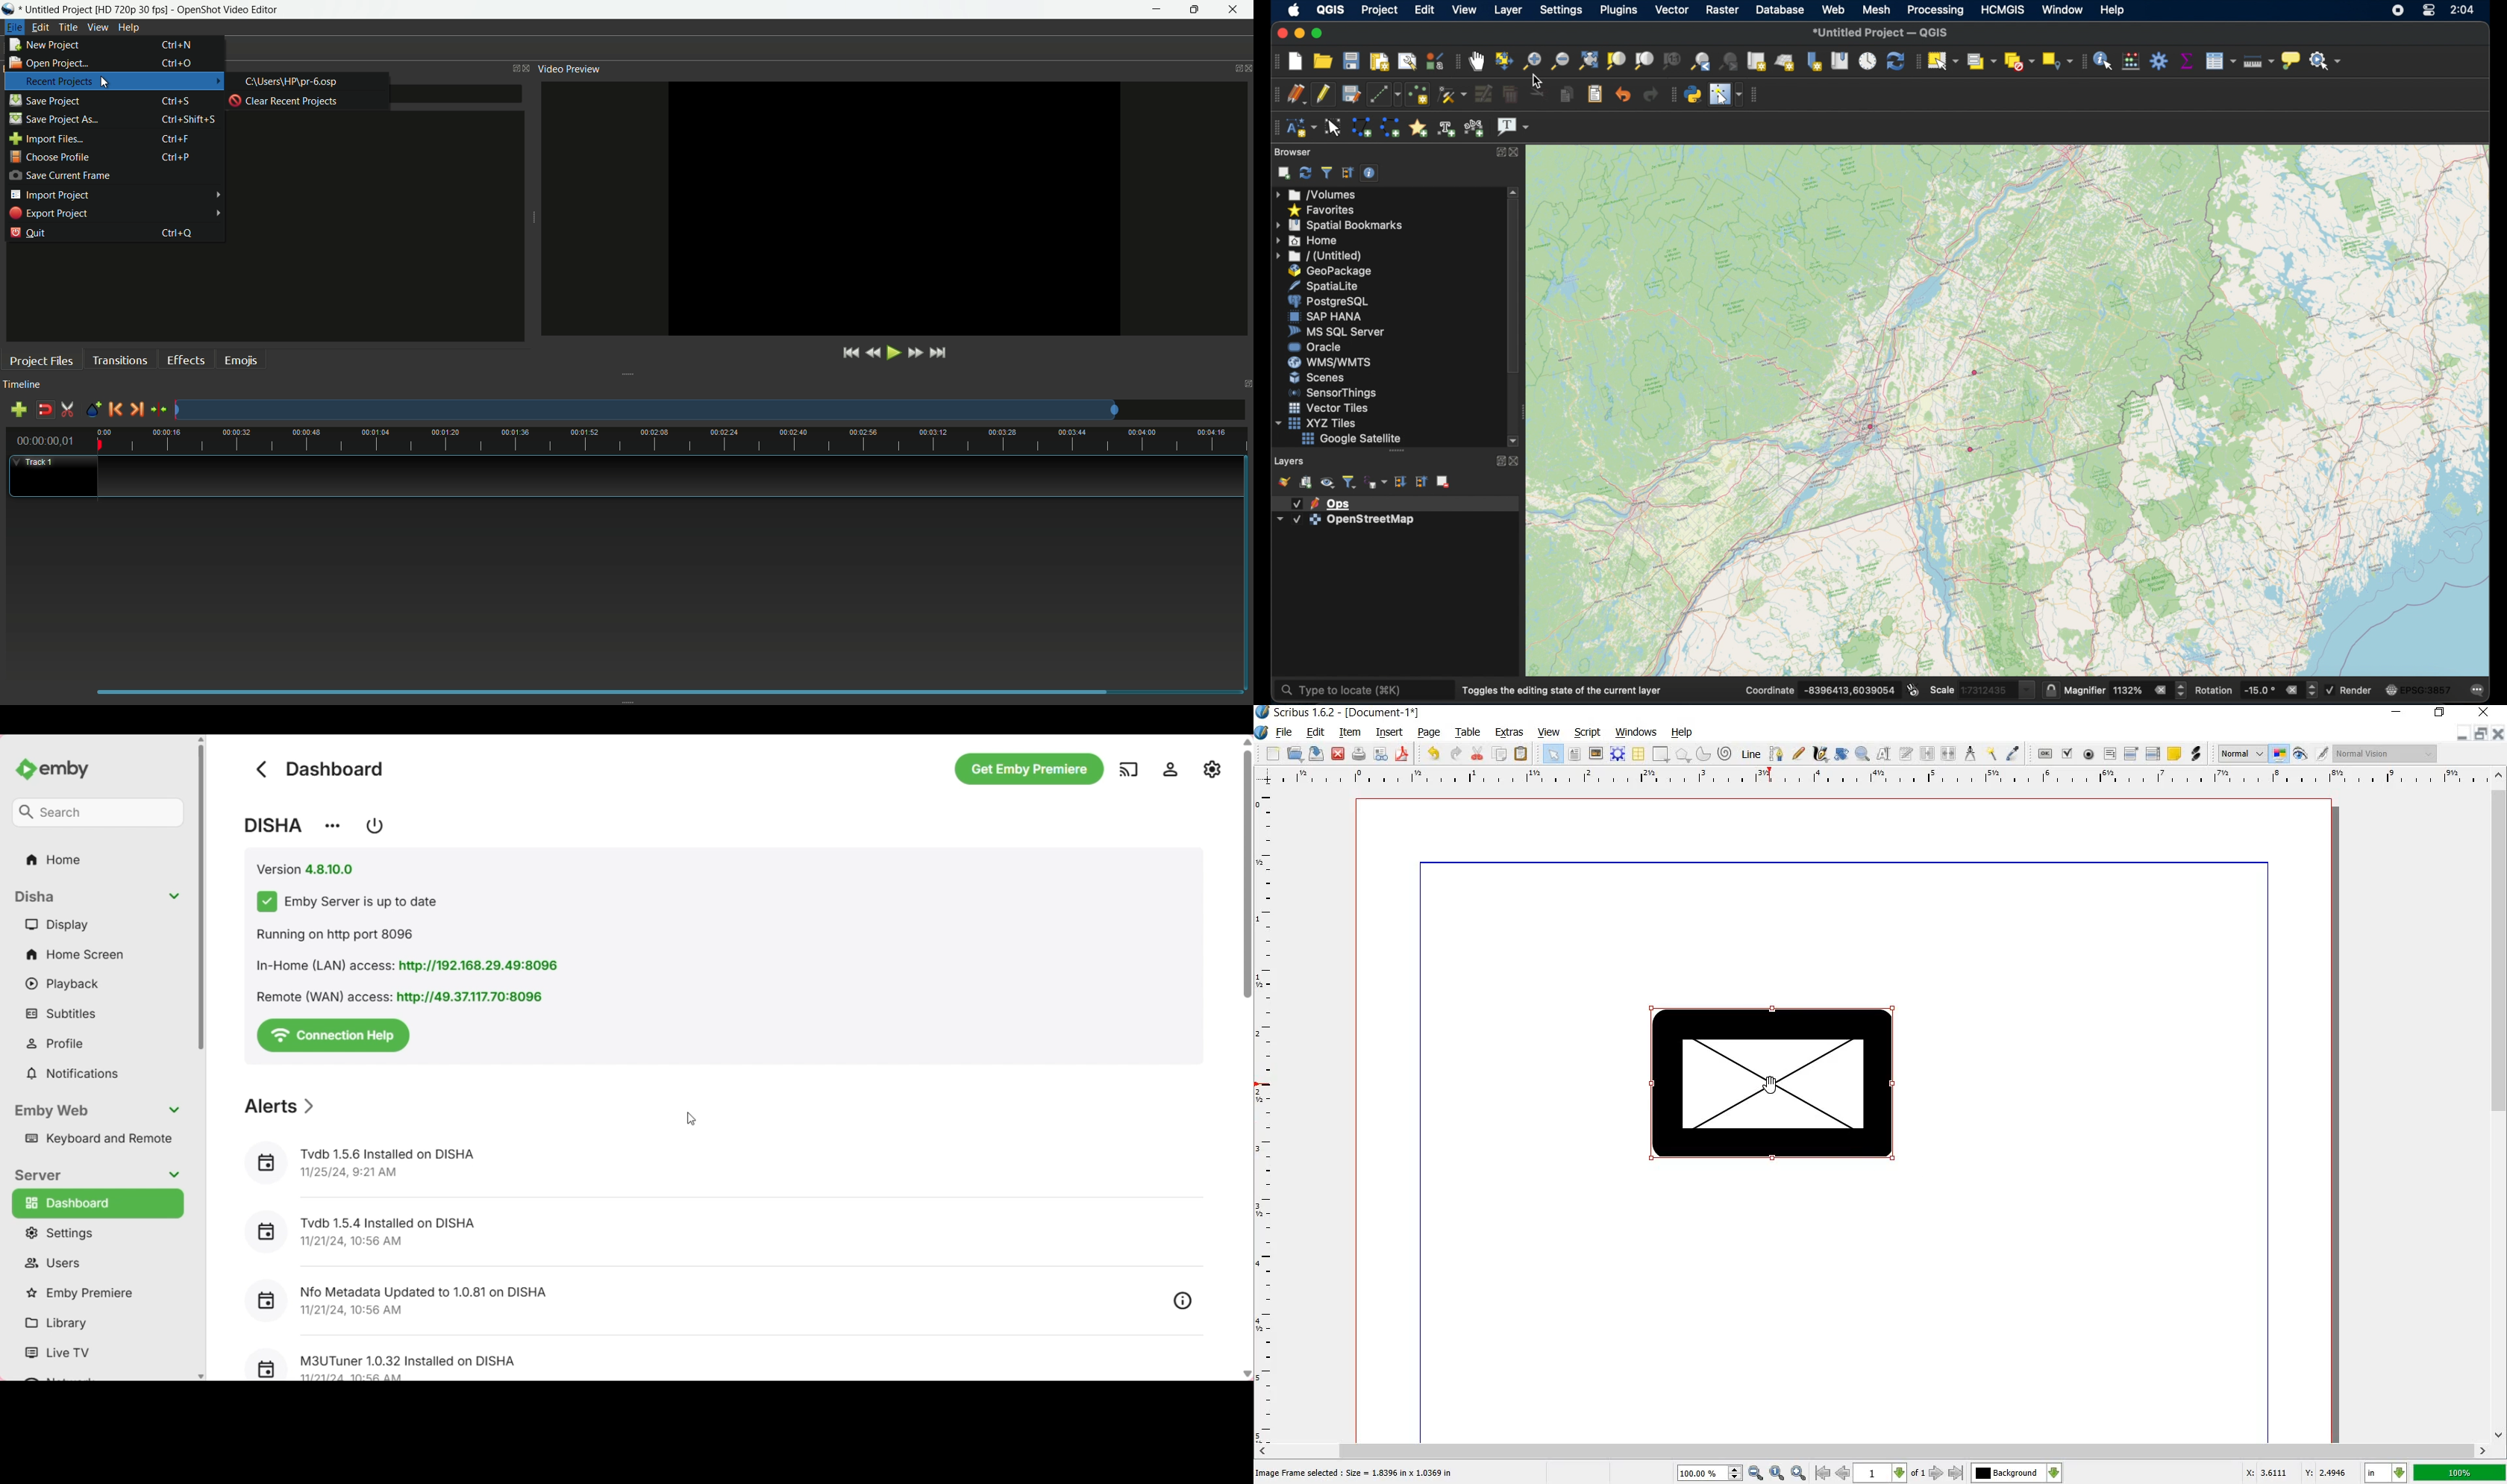 The image size is (2520, 1484). Describe the element at coordinates (2397, 713) in the screenshot. I see `minimize` at that location.